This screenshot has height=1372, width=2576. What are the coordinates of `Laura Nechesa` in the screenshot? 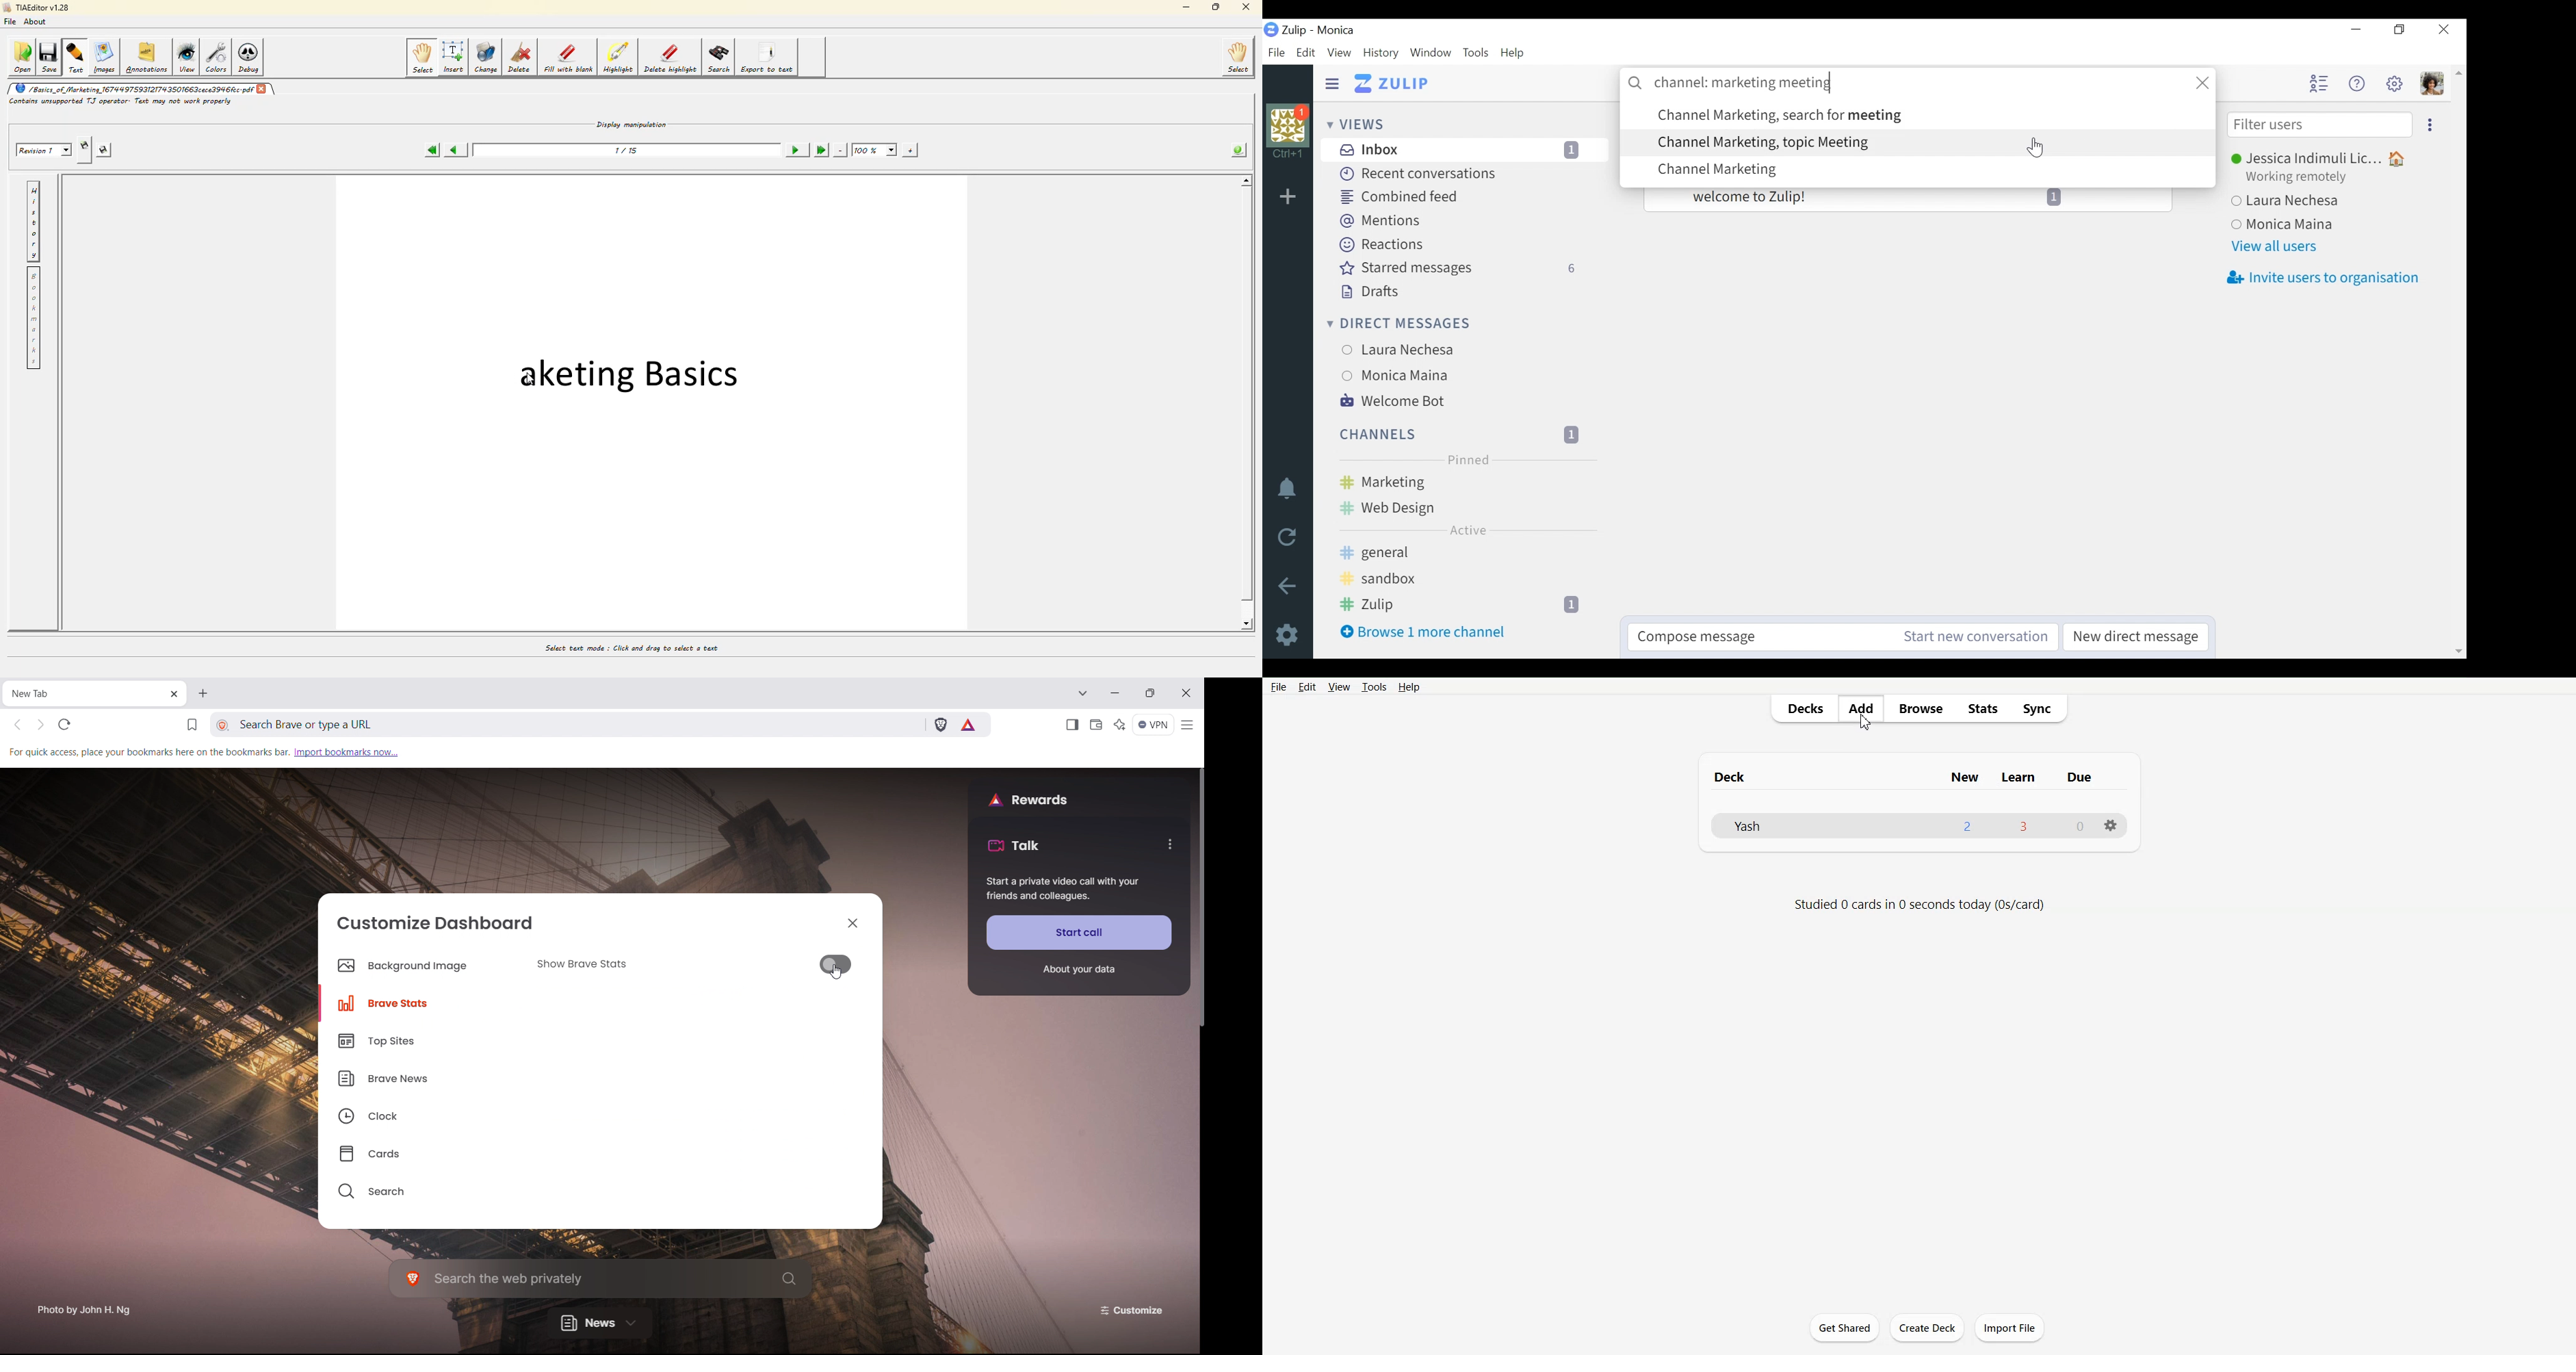 It's located at (1434, 349).